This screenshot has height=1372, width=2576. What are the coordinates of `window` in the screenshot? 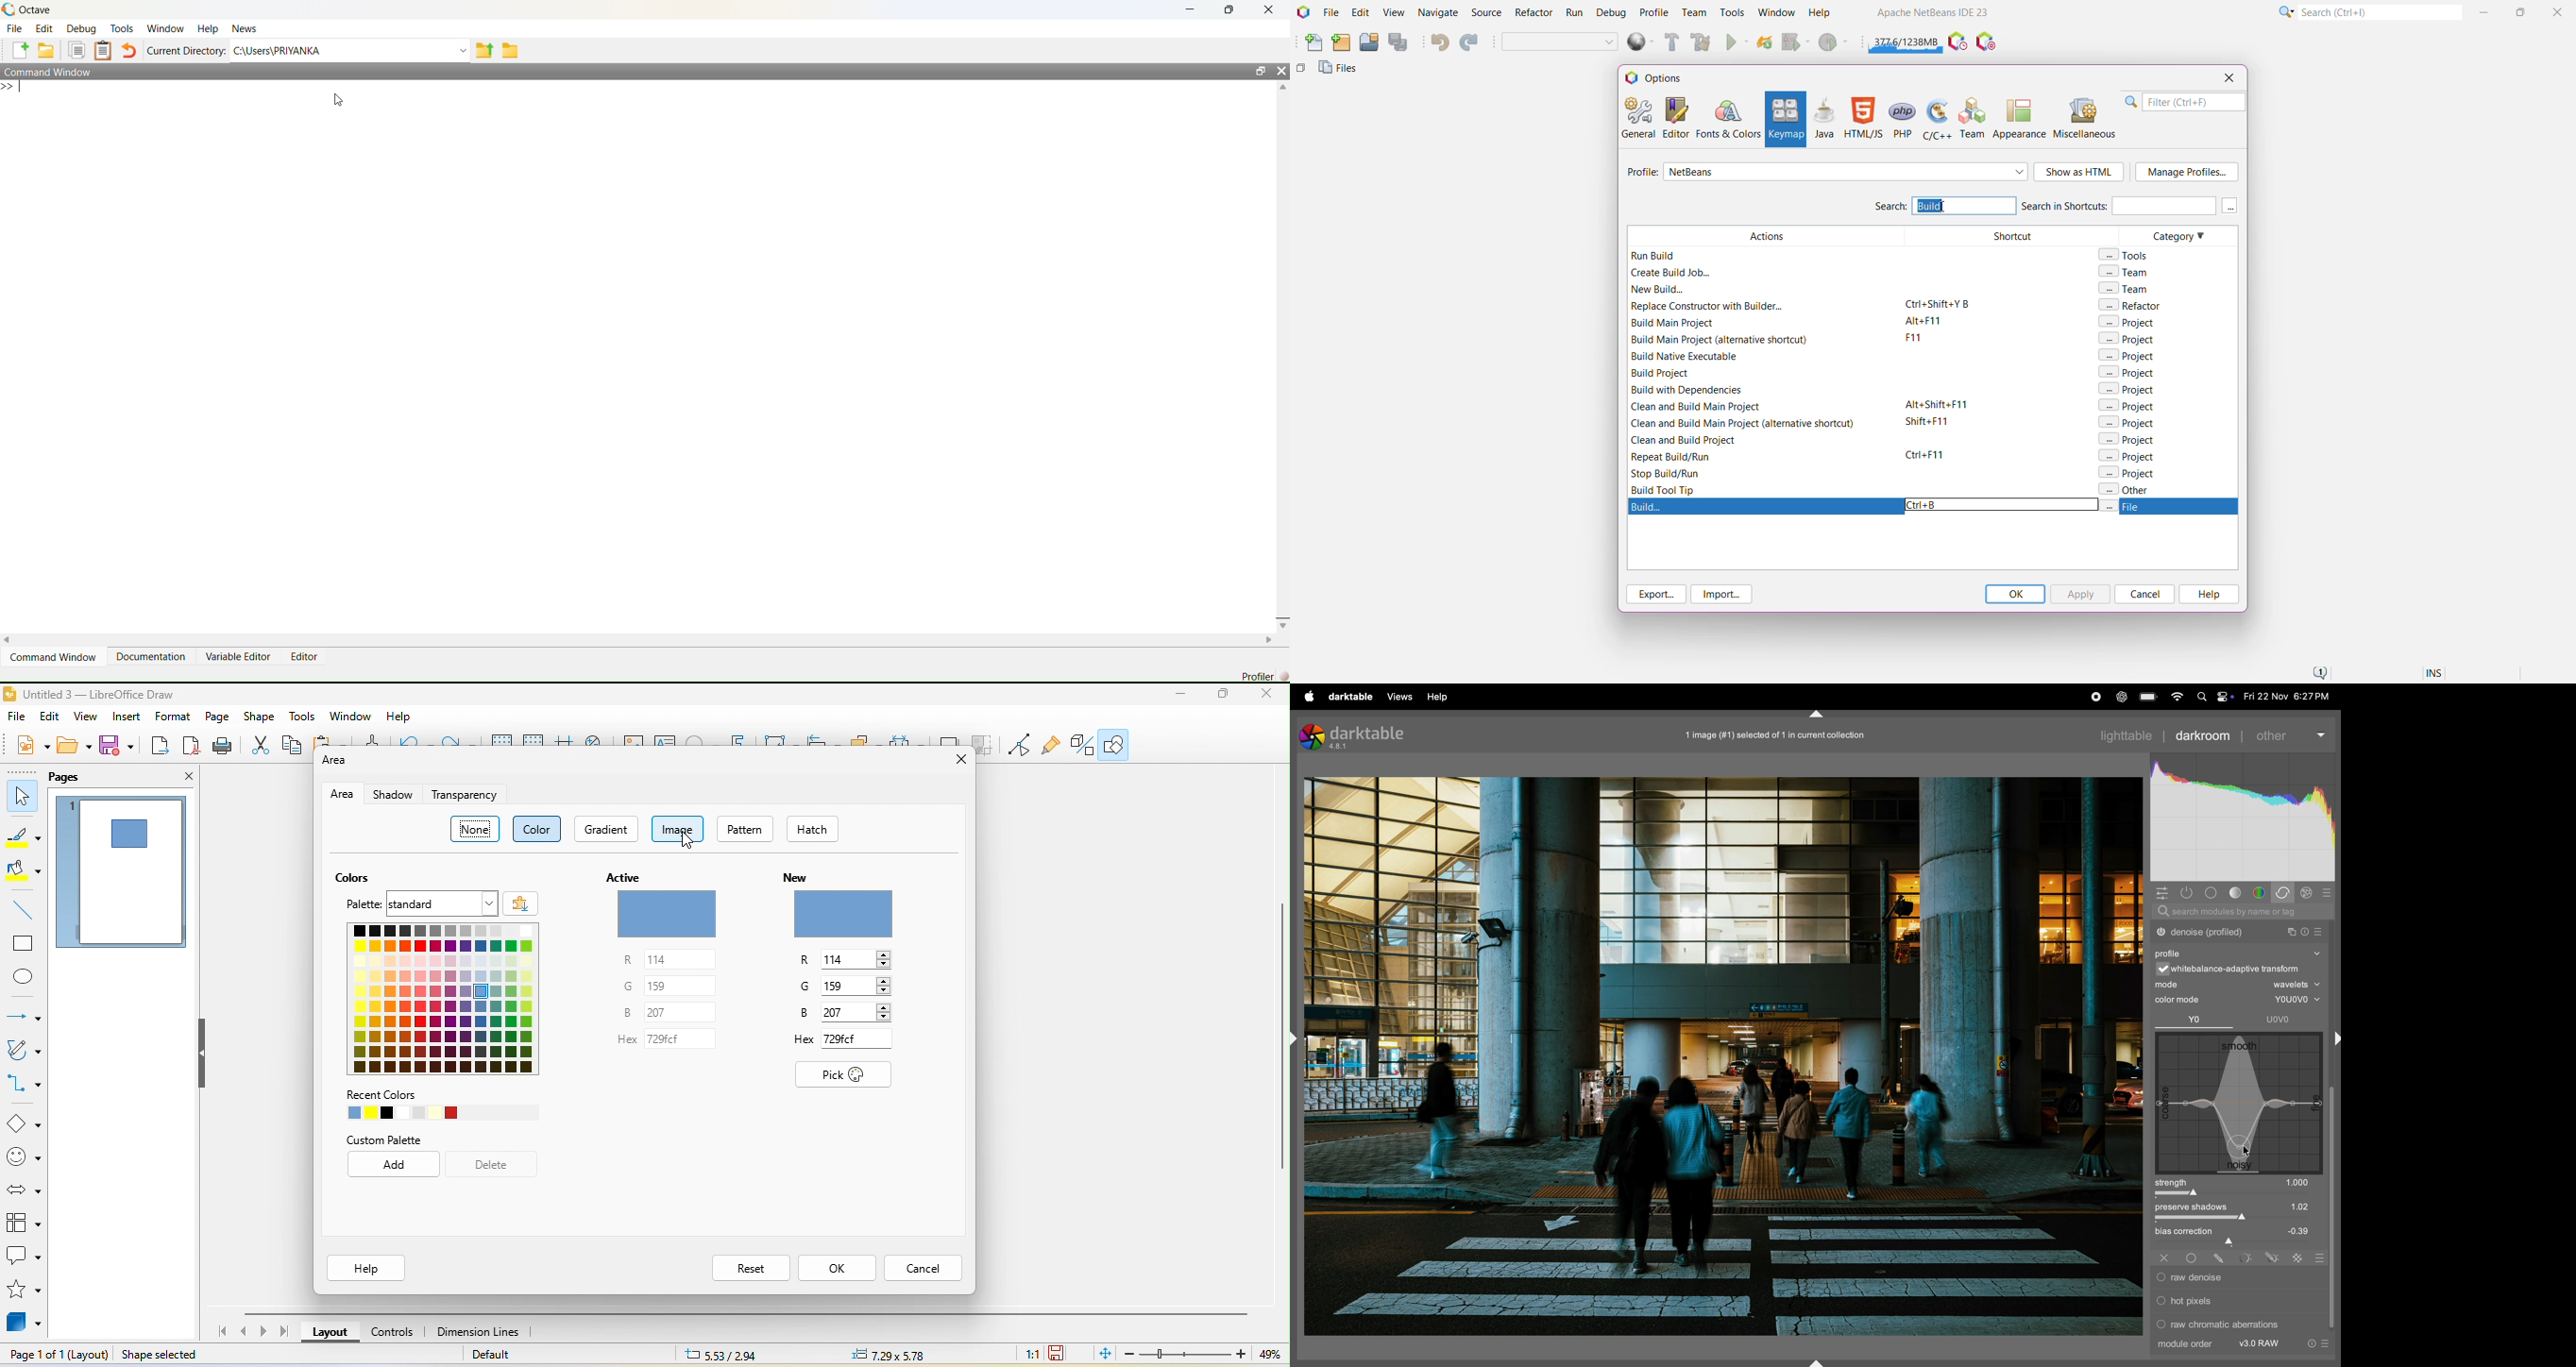 It's located at (353, 717).